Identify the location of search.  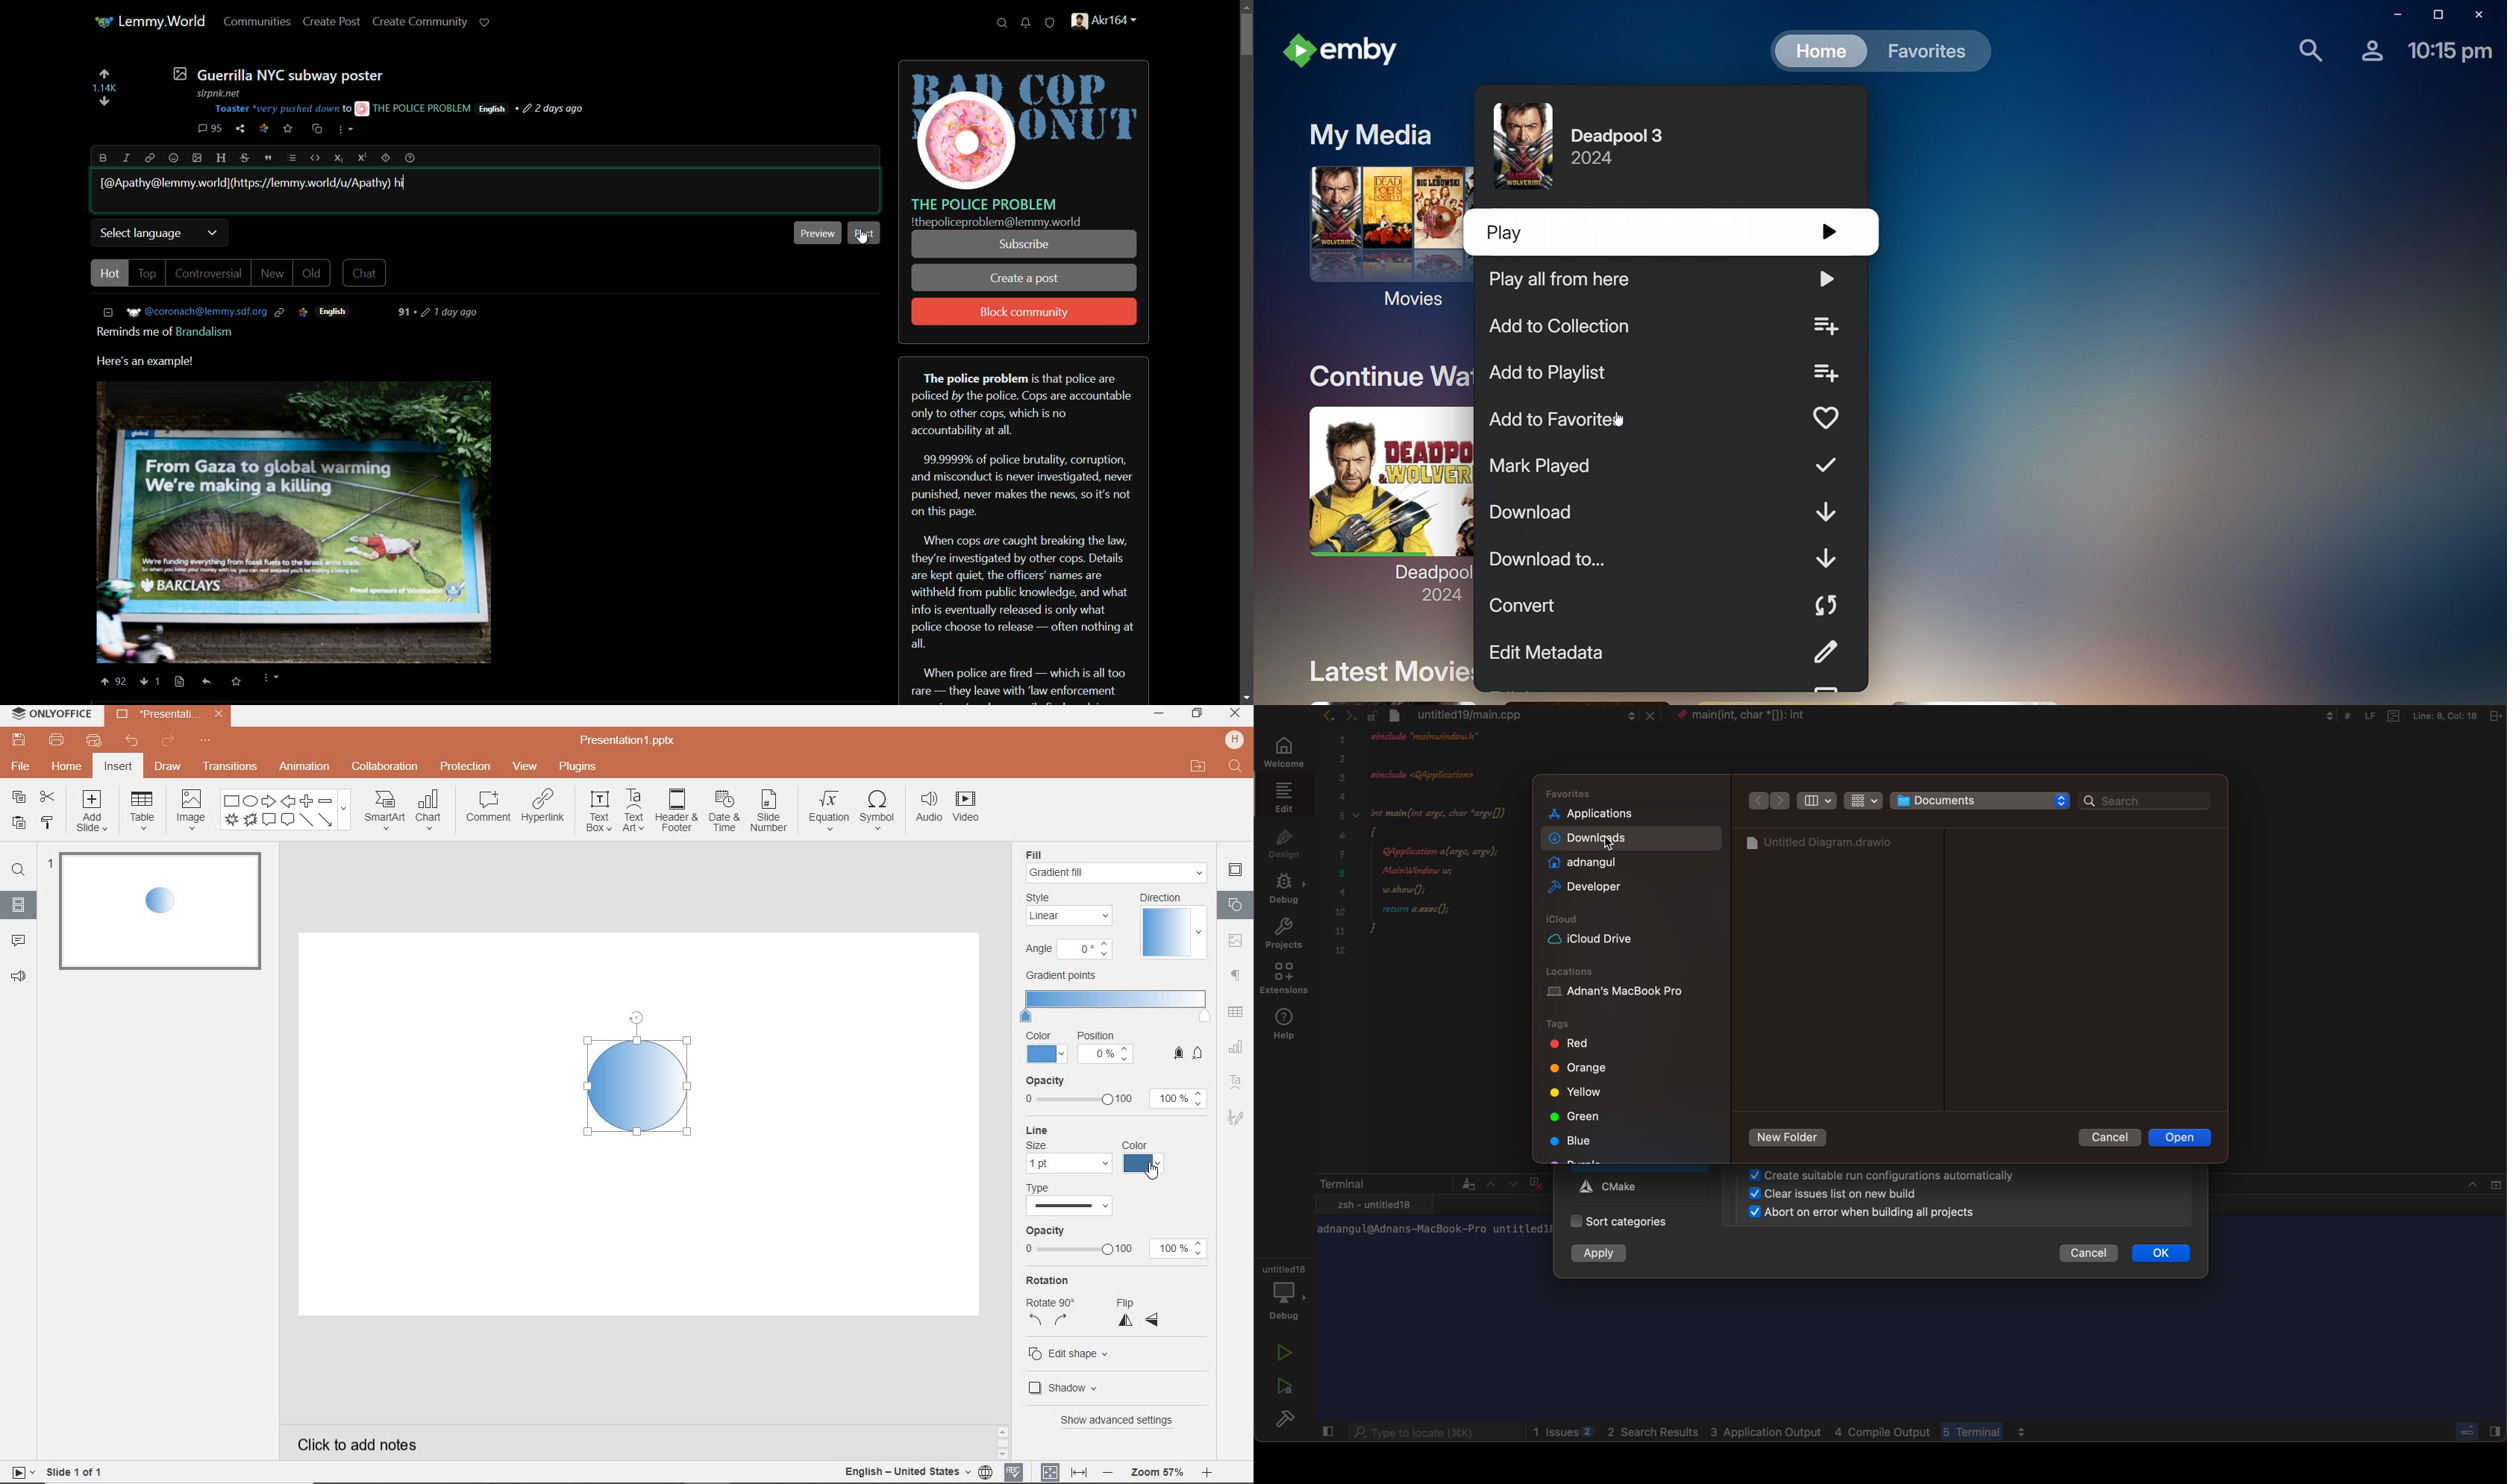
(2144, 801).